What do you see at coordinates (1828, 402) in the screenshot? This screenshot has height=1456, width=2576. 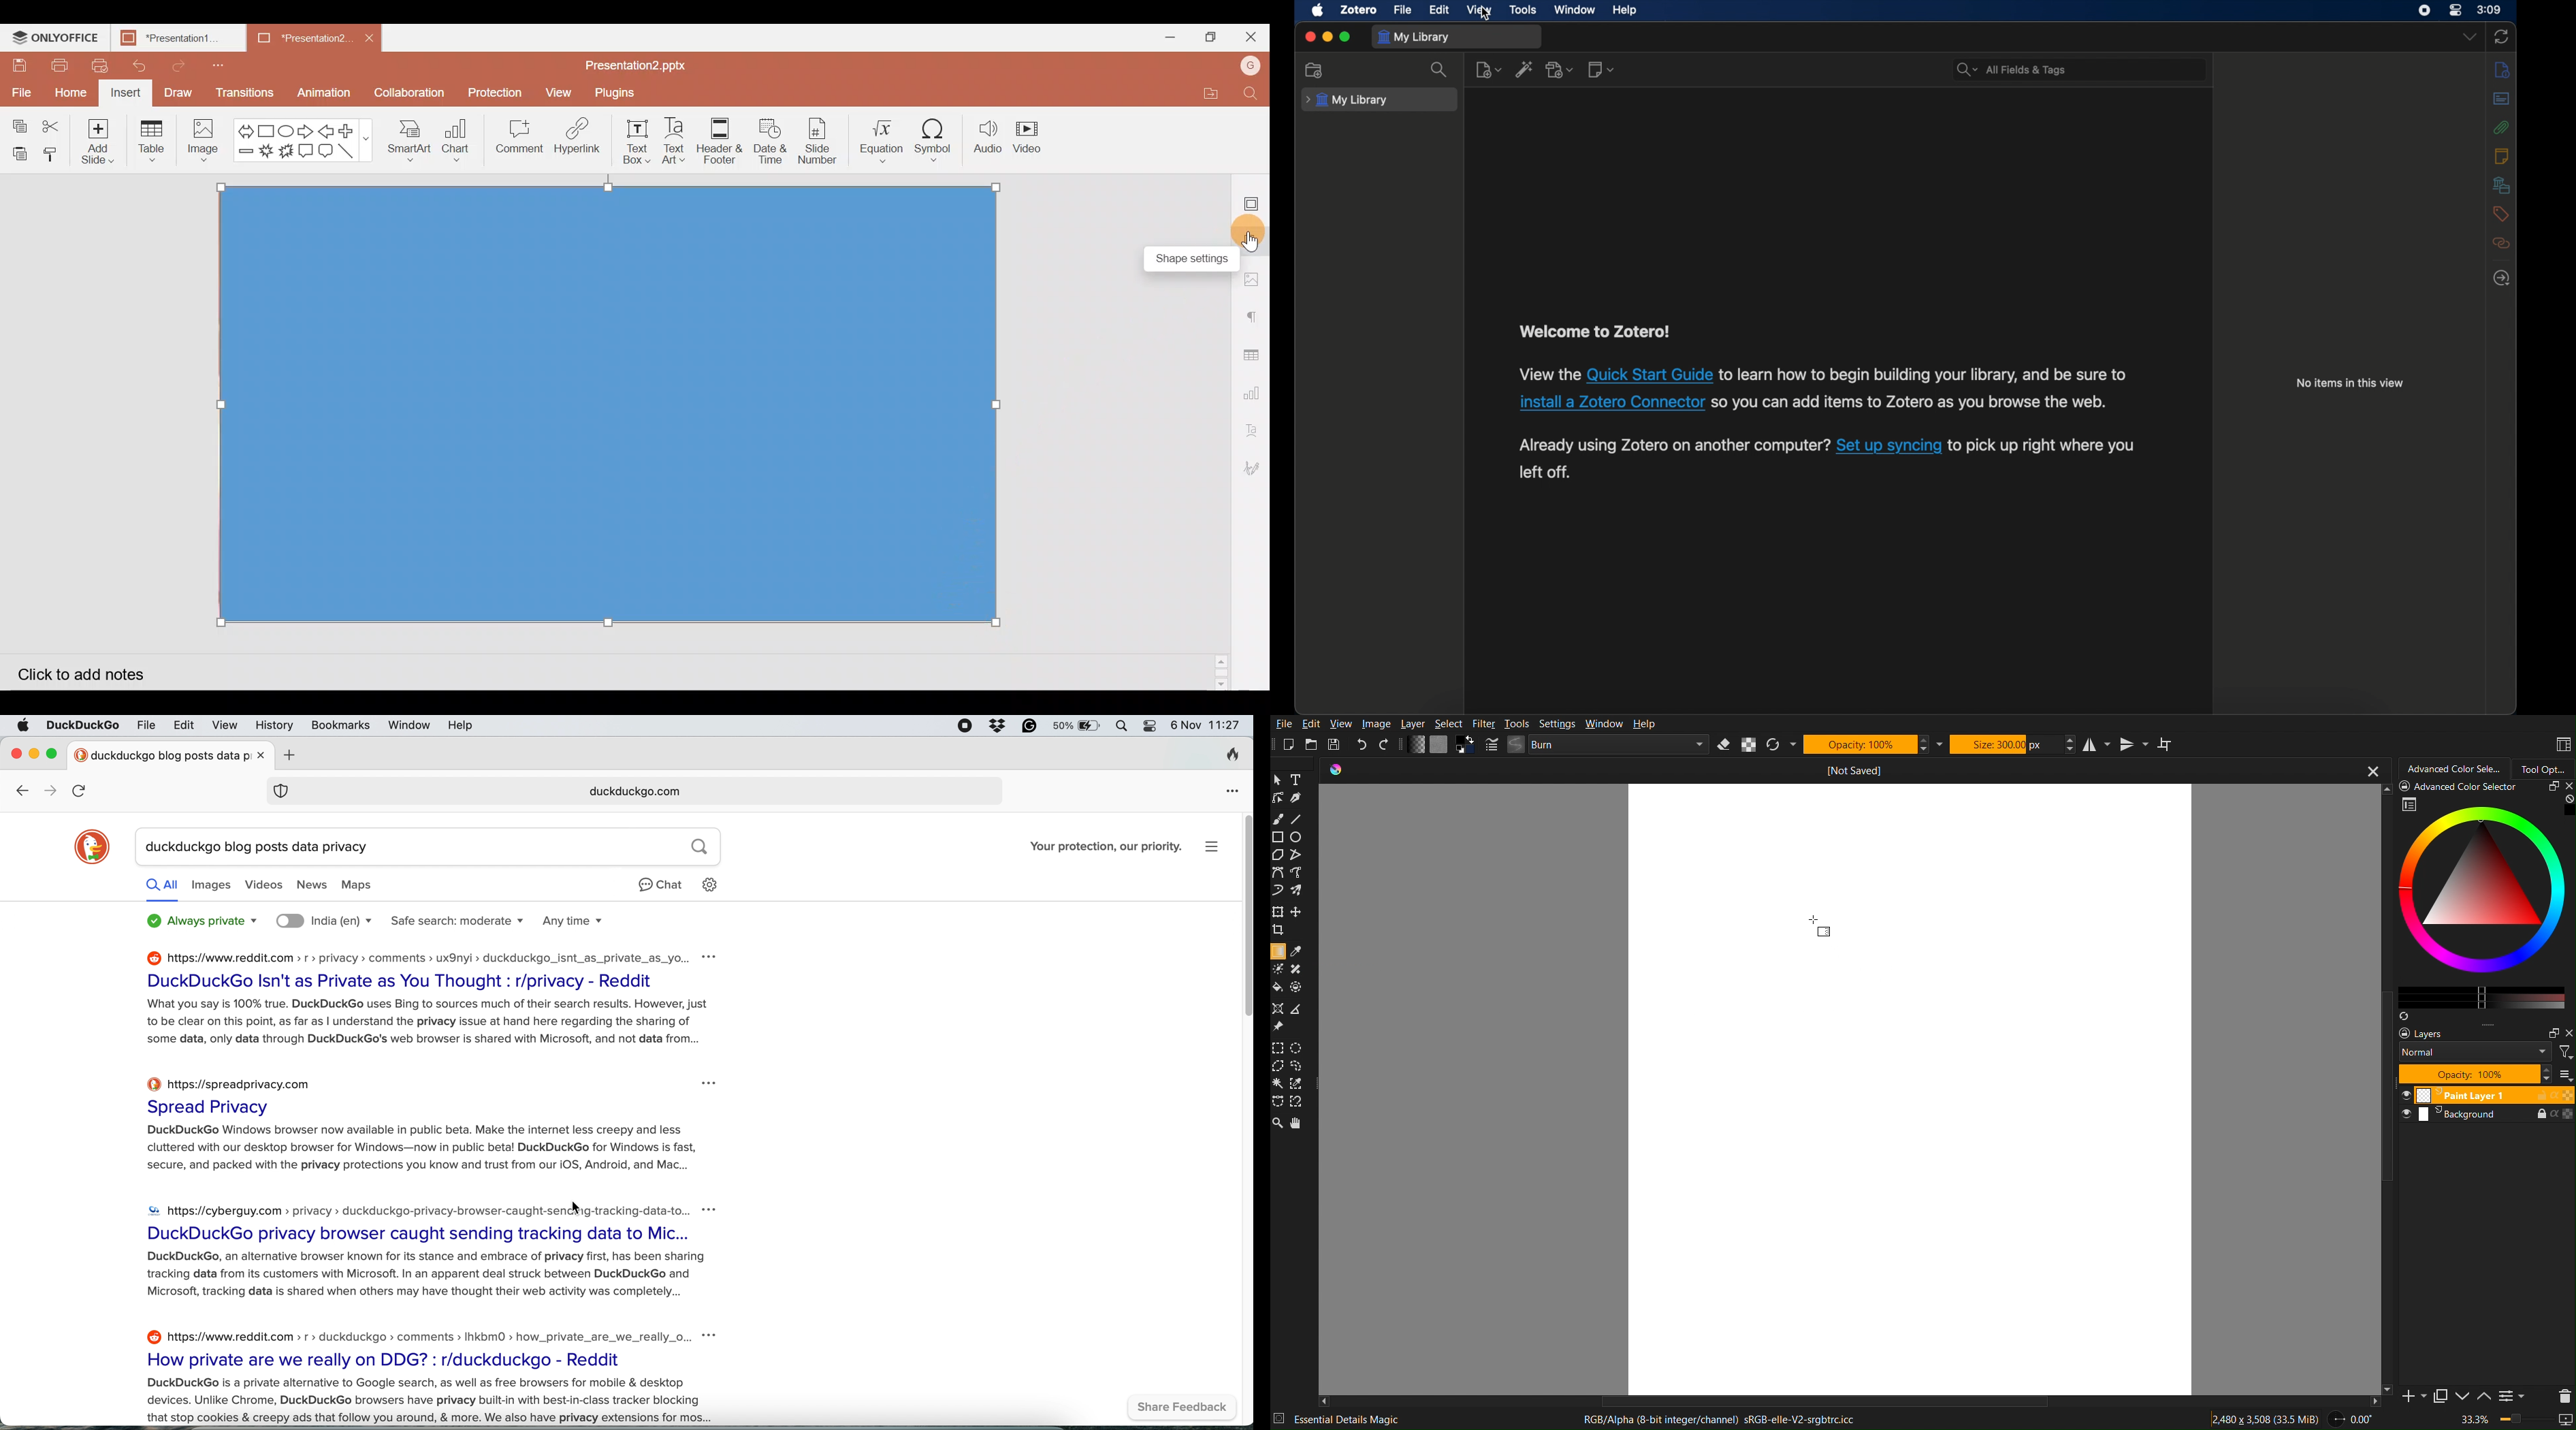 I see `paragraph describing instructions to use zotero software` at bounding box center [1828, 402].